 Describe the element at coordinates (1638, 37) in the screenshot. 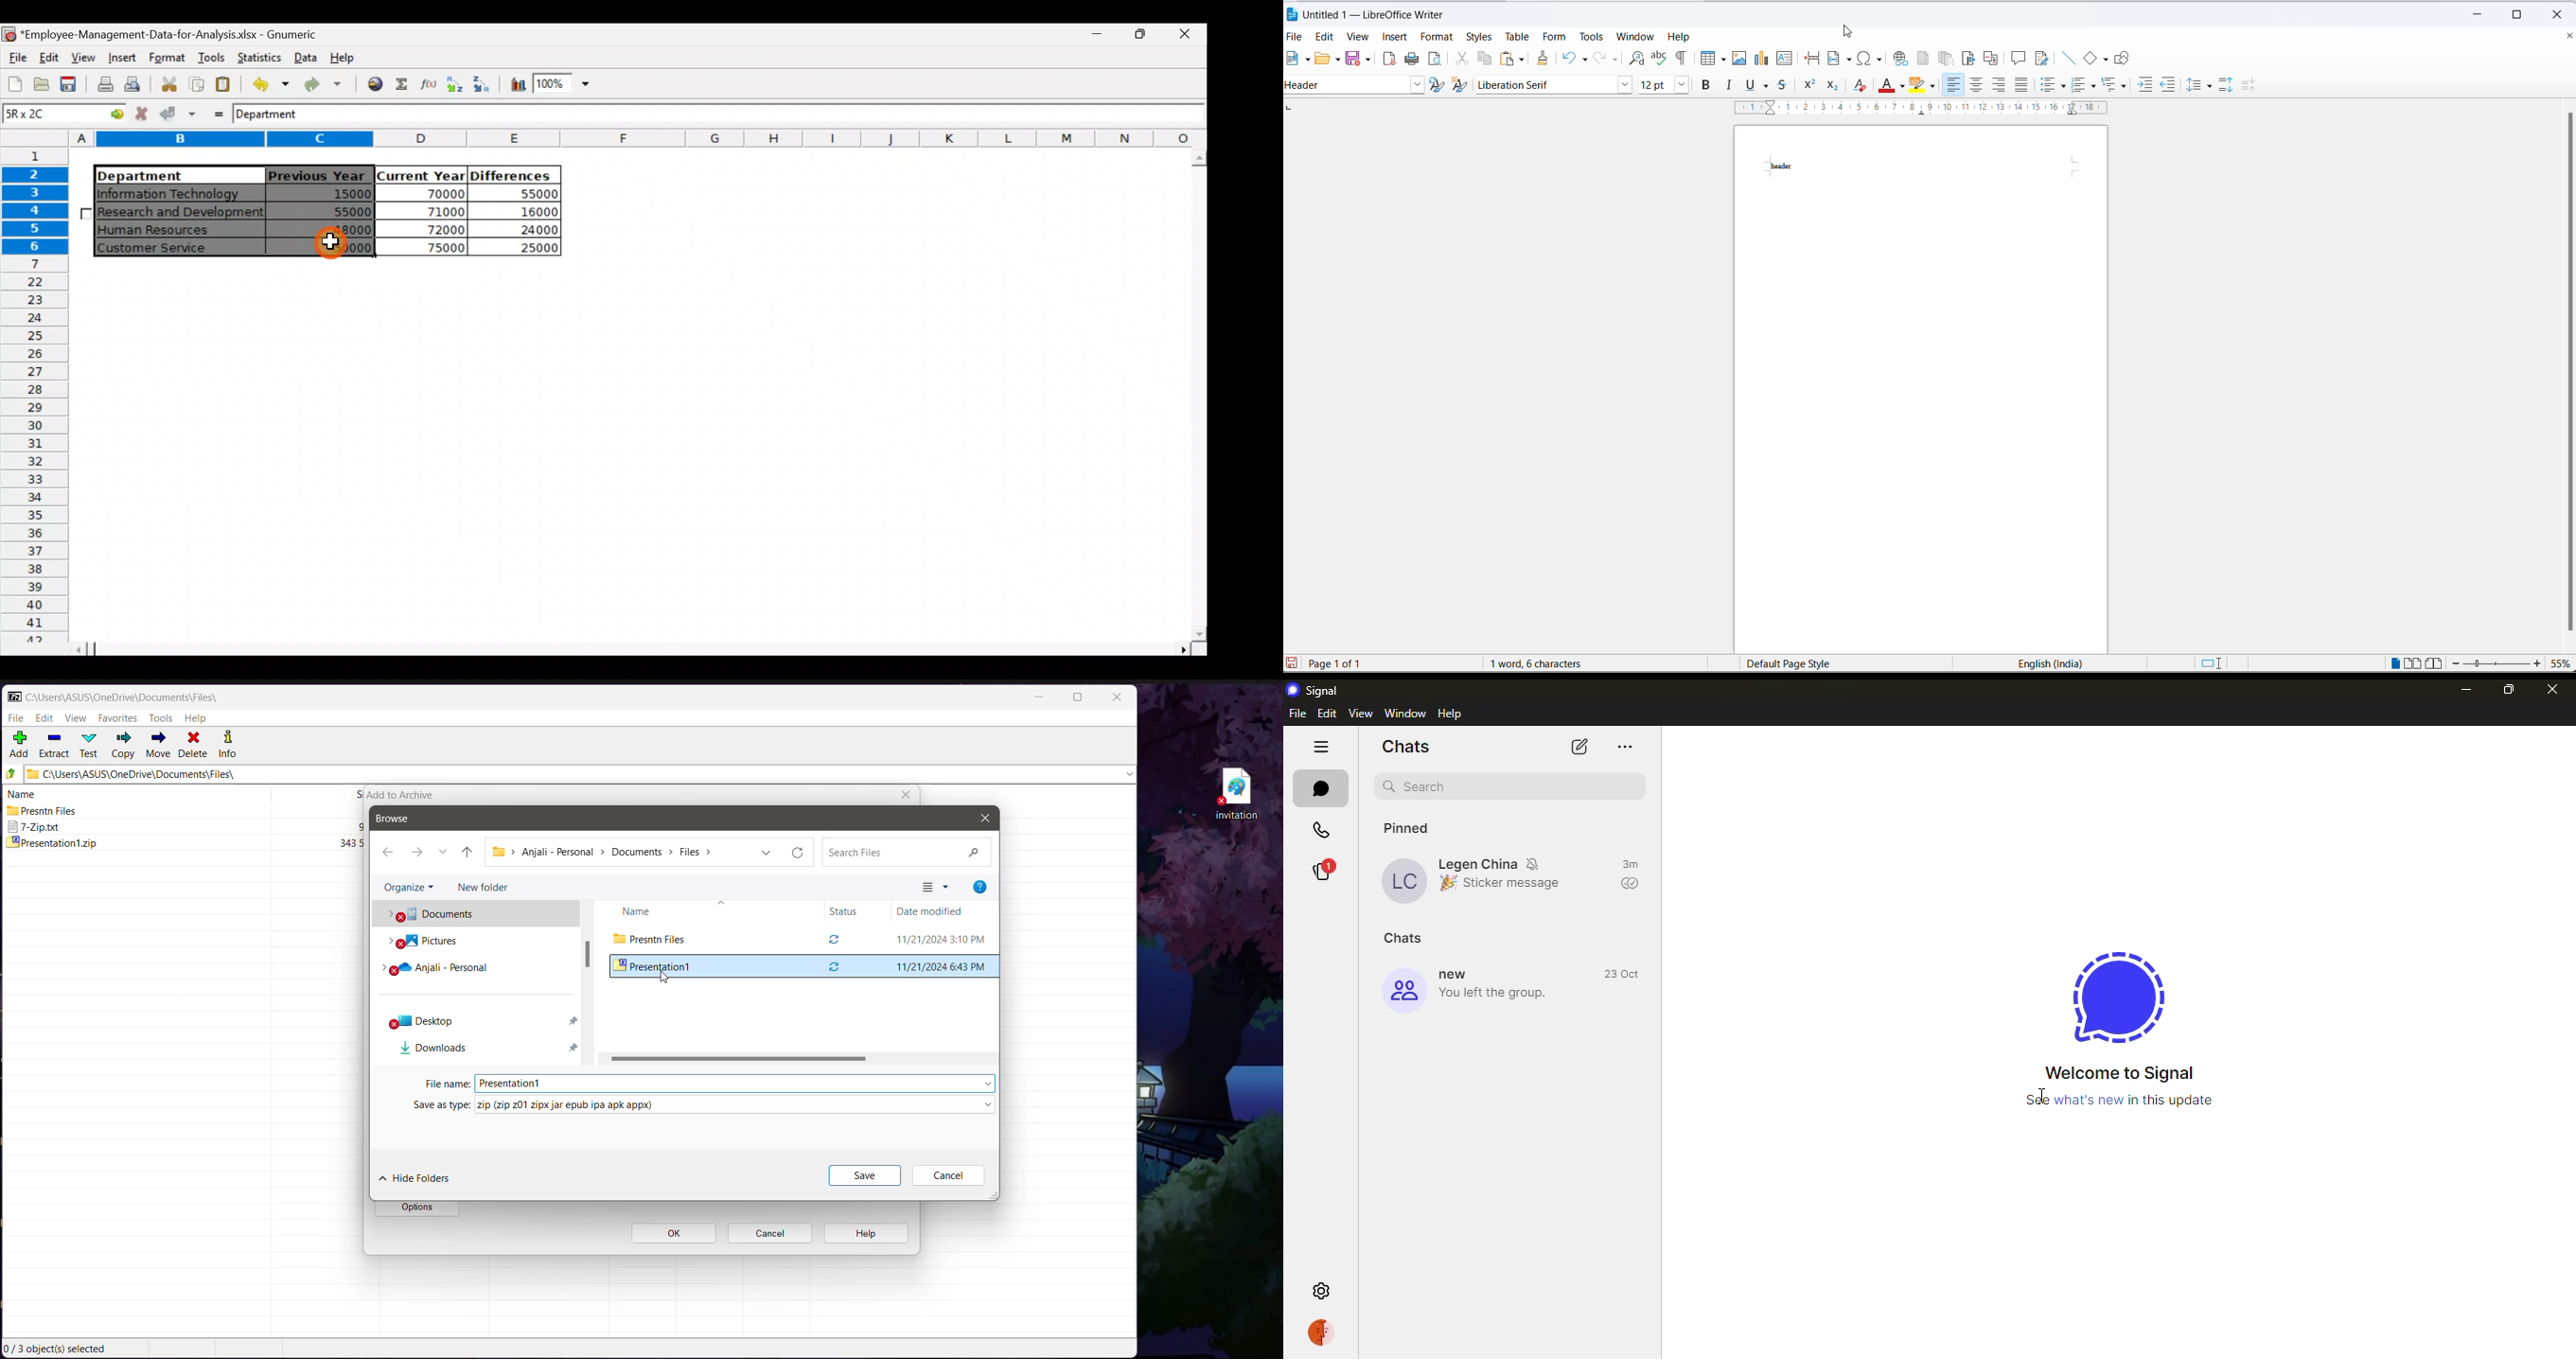

I see `window` at that location.